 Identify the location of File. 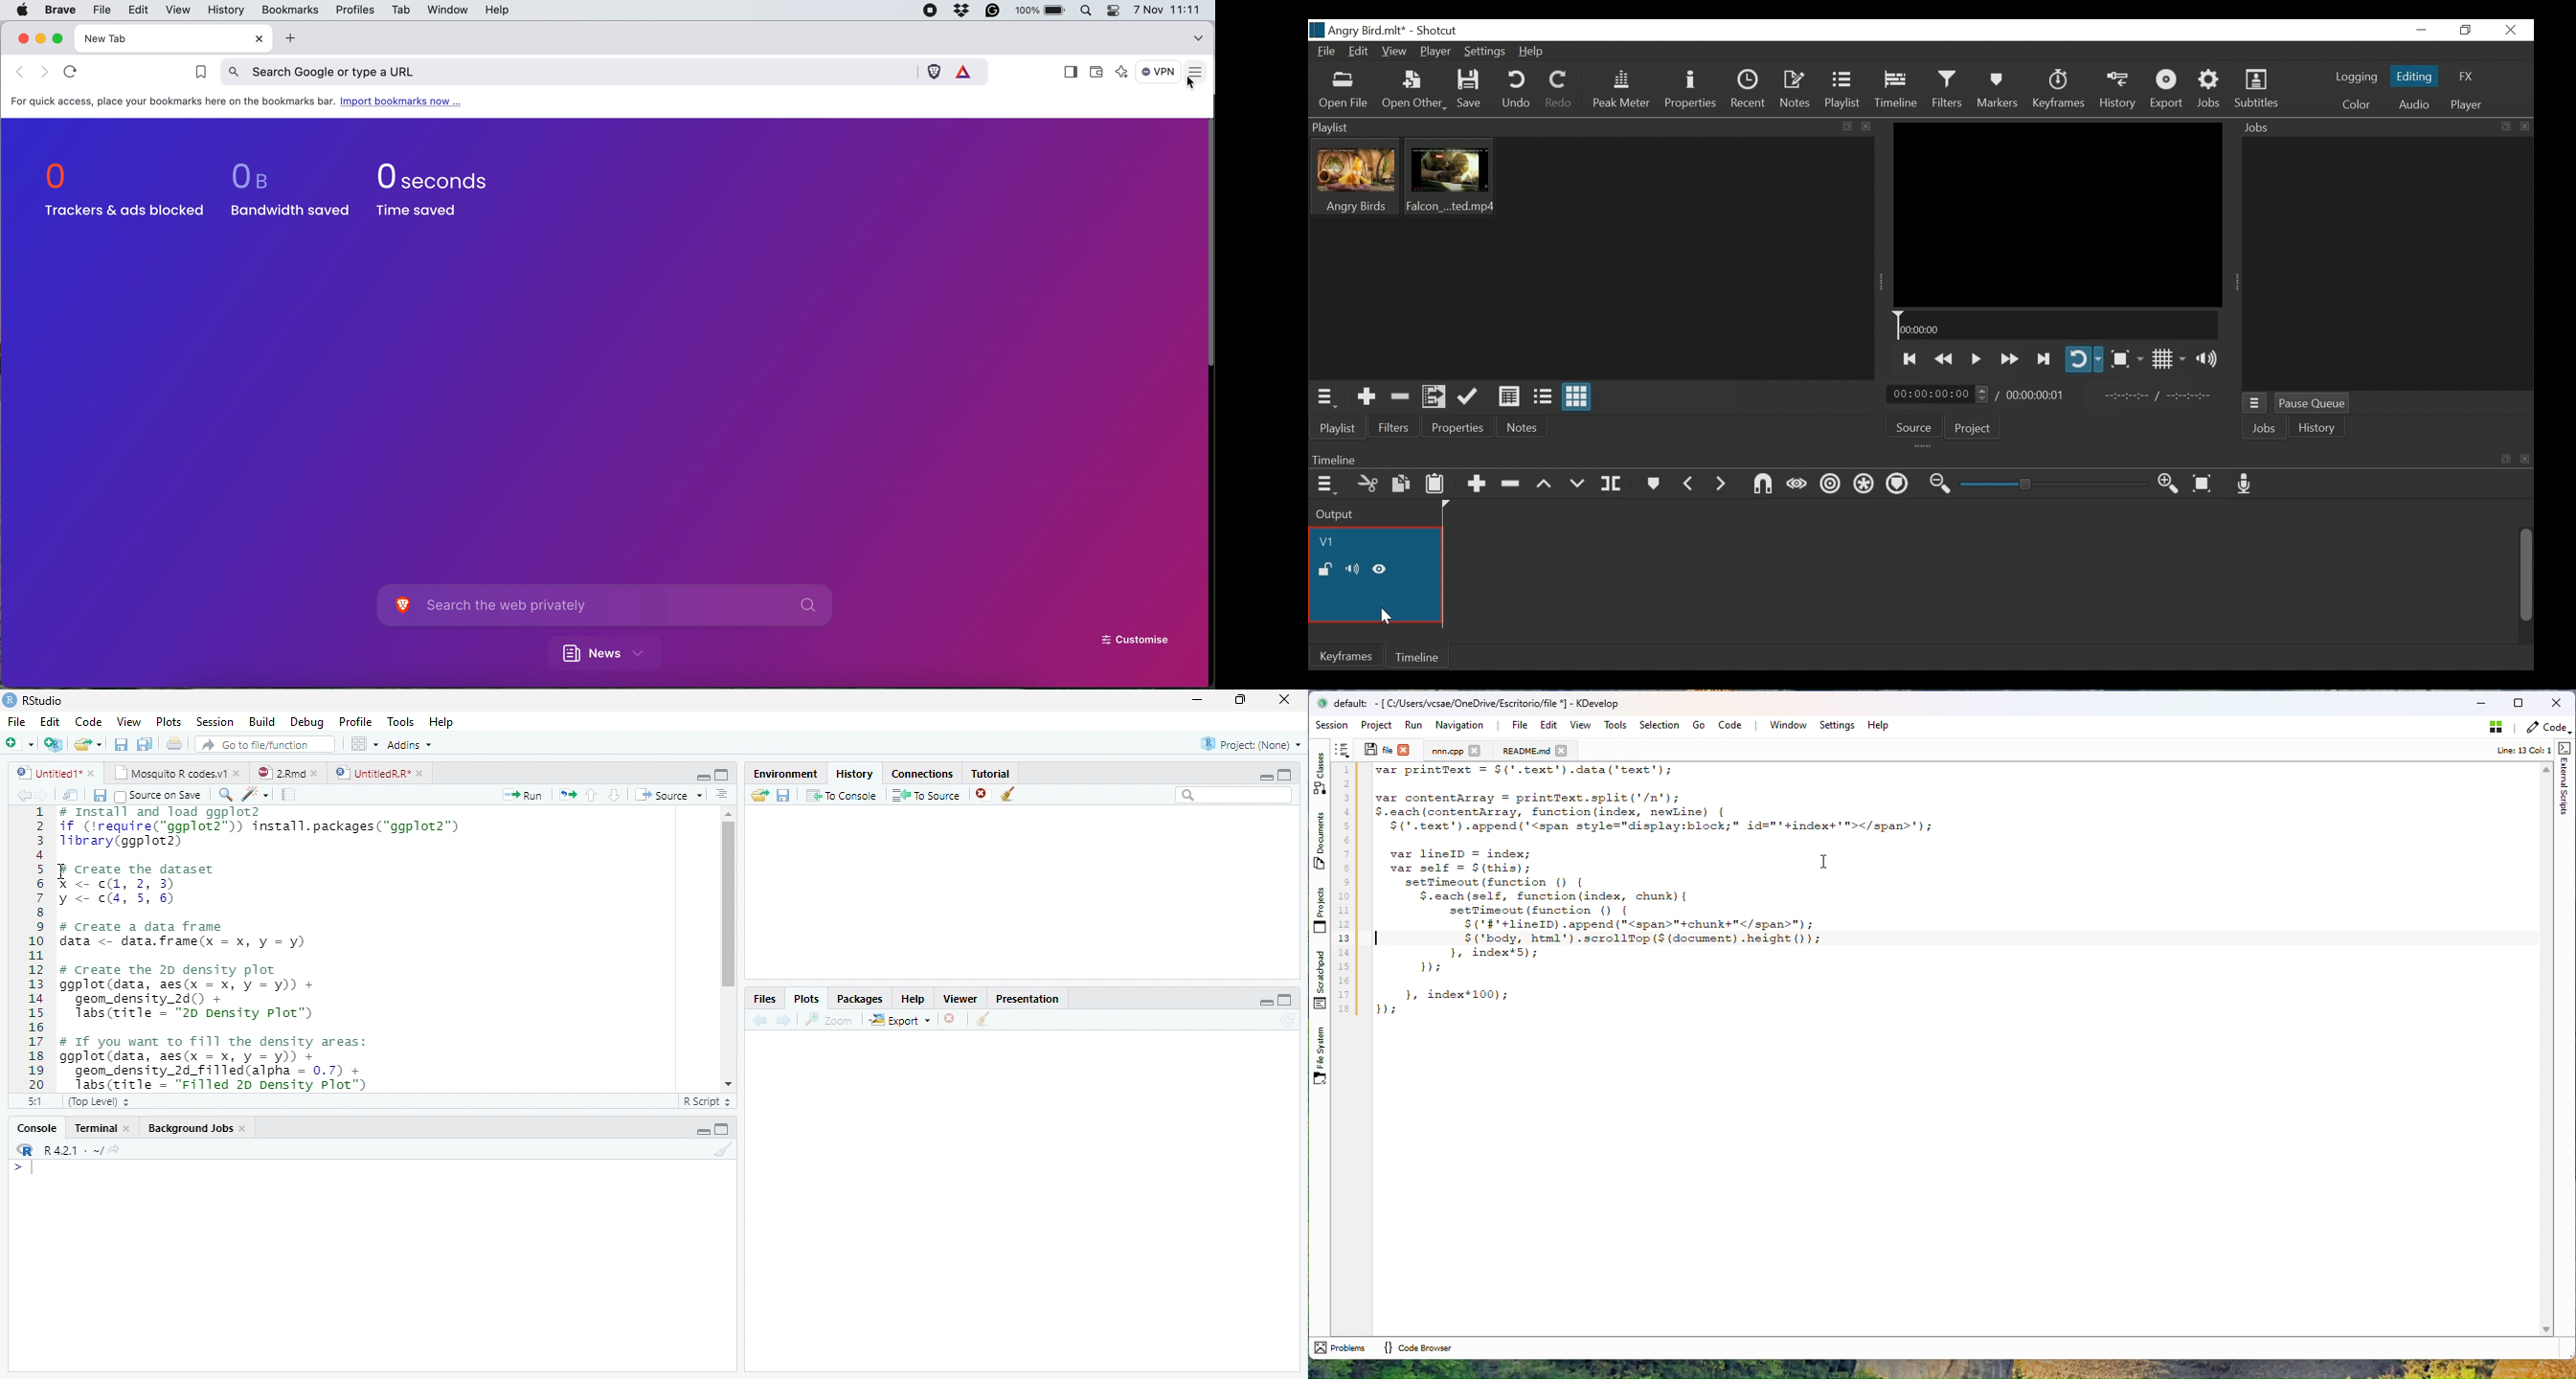
(1519, 725).